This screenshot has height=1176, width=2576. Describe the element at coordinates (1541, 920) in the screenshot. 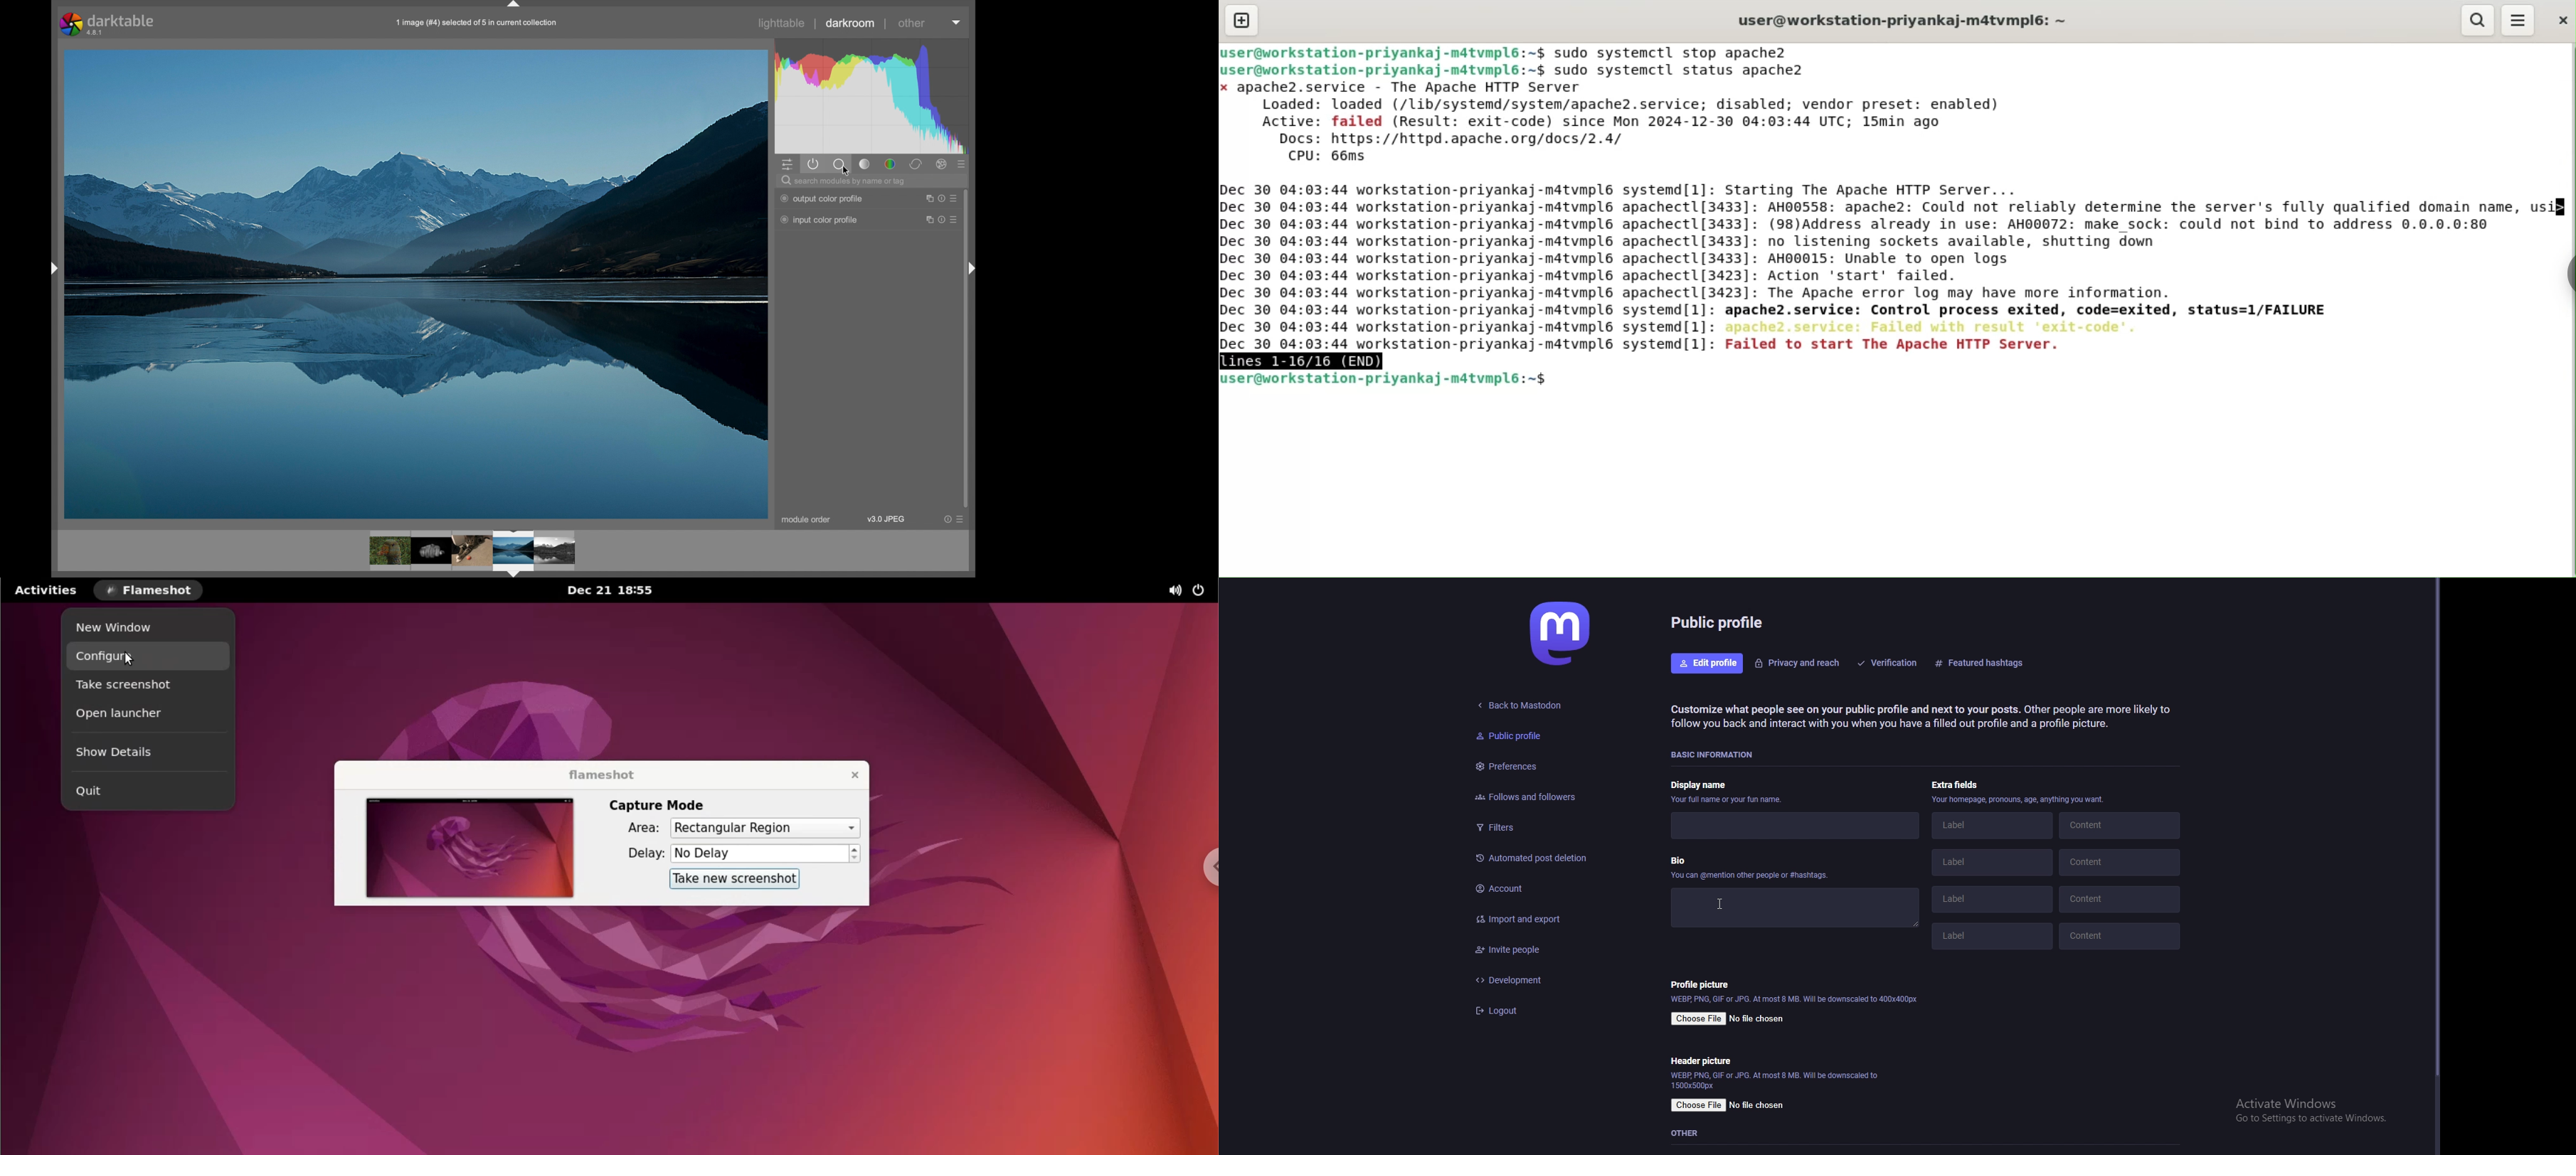

I see `import and export` at that location.